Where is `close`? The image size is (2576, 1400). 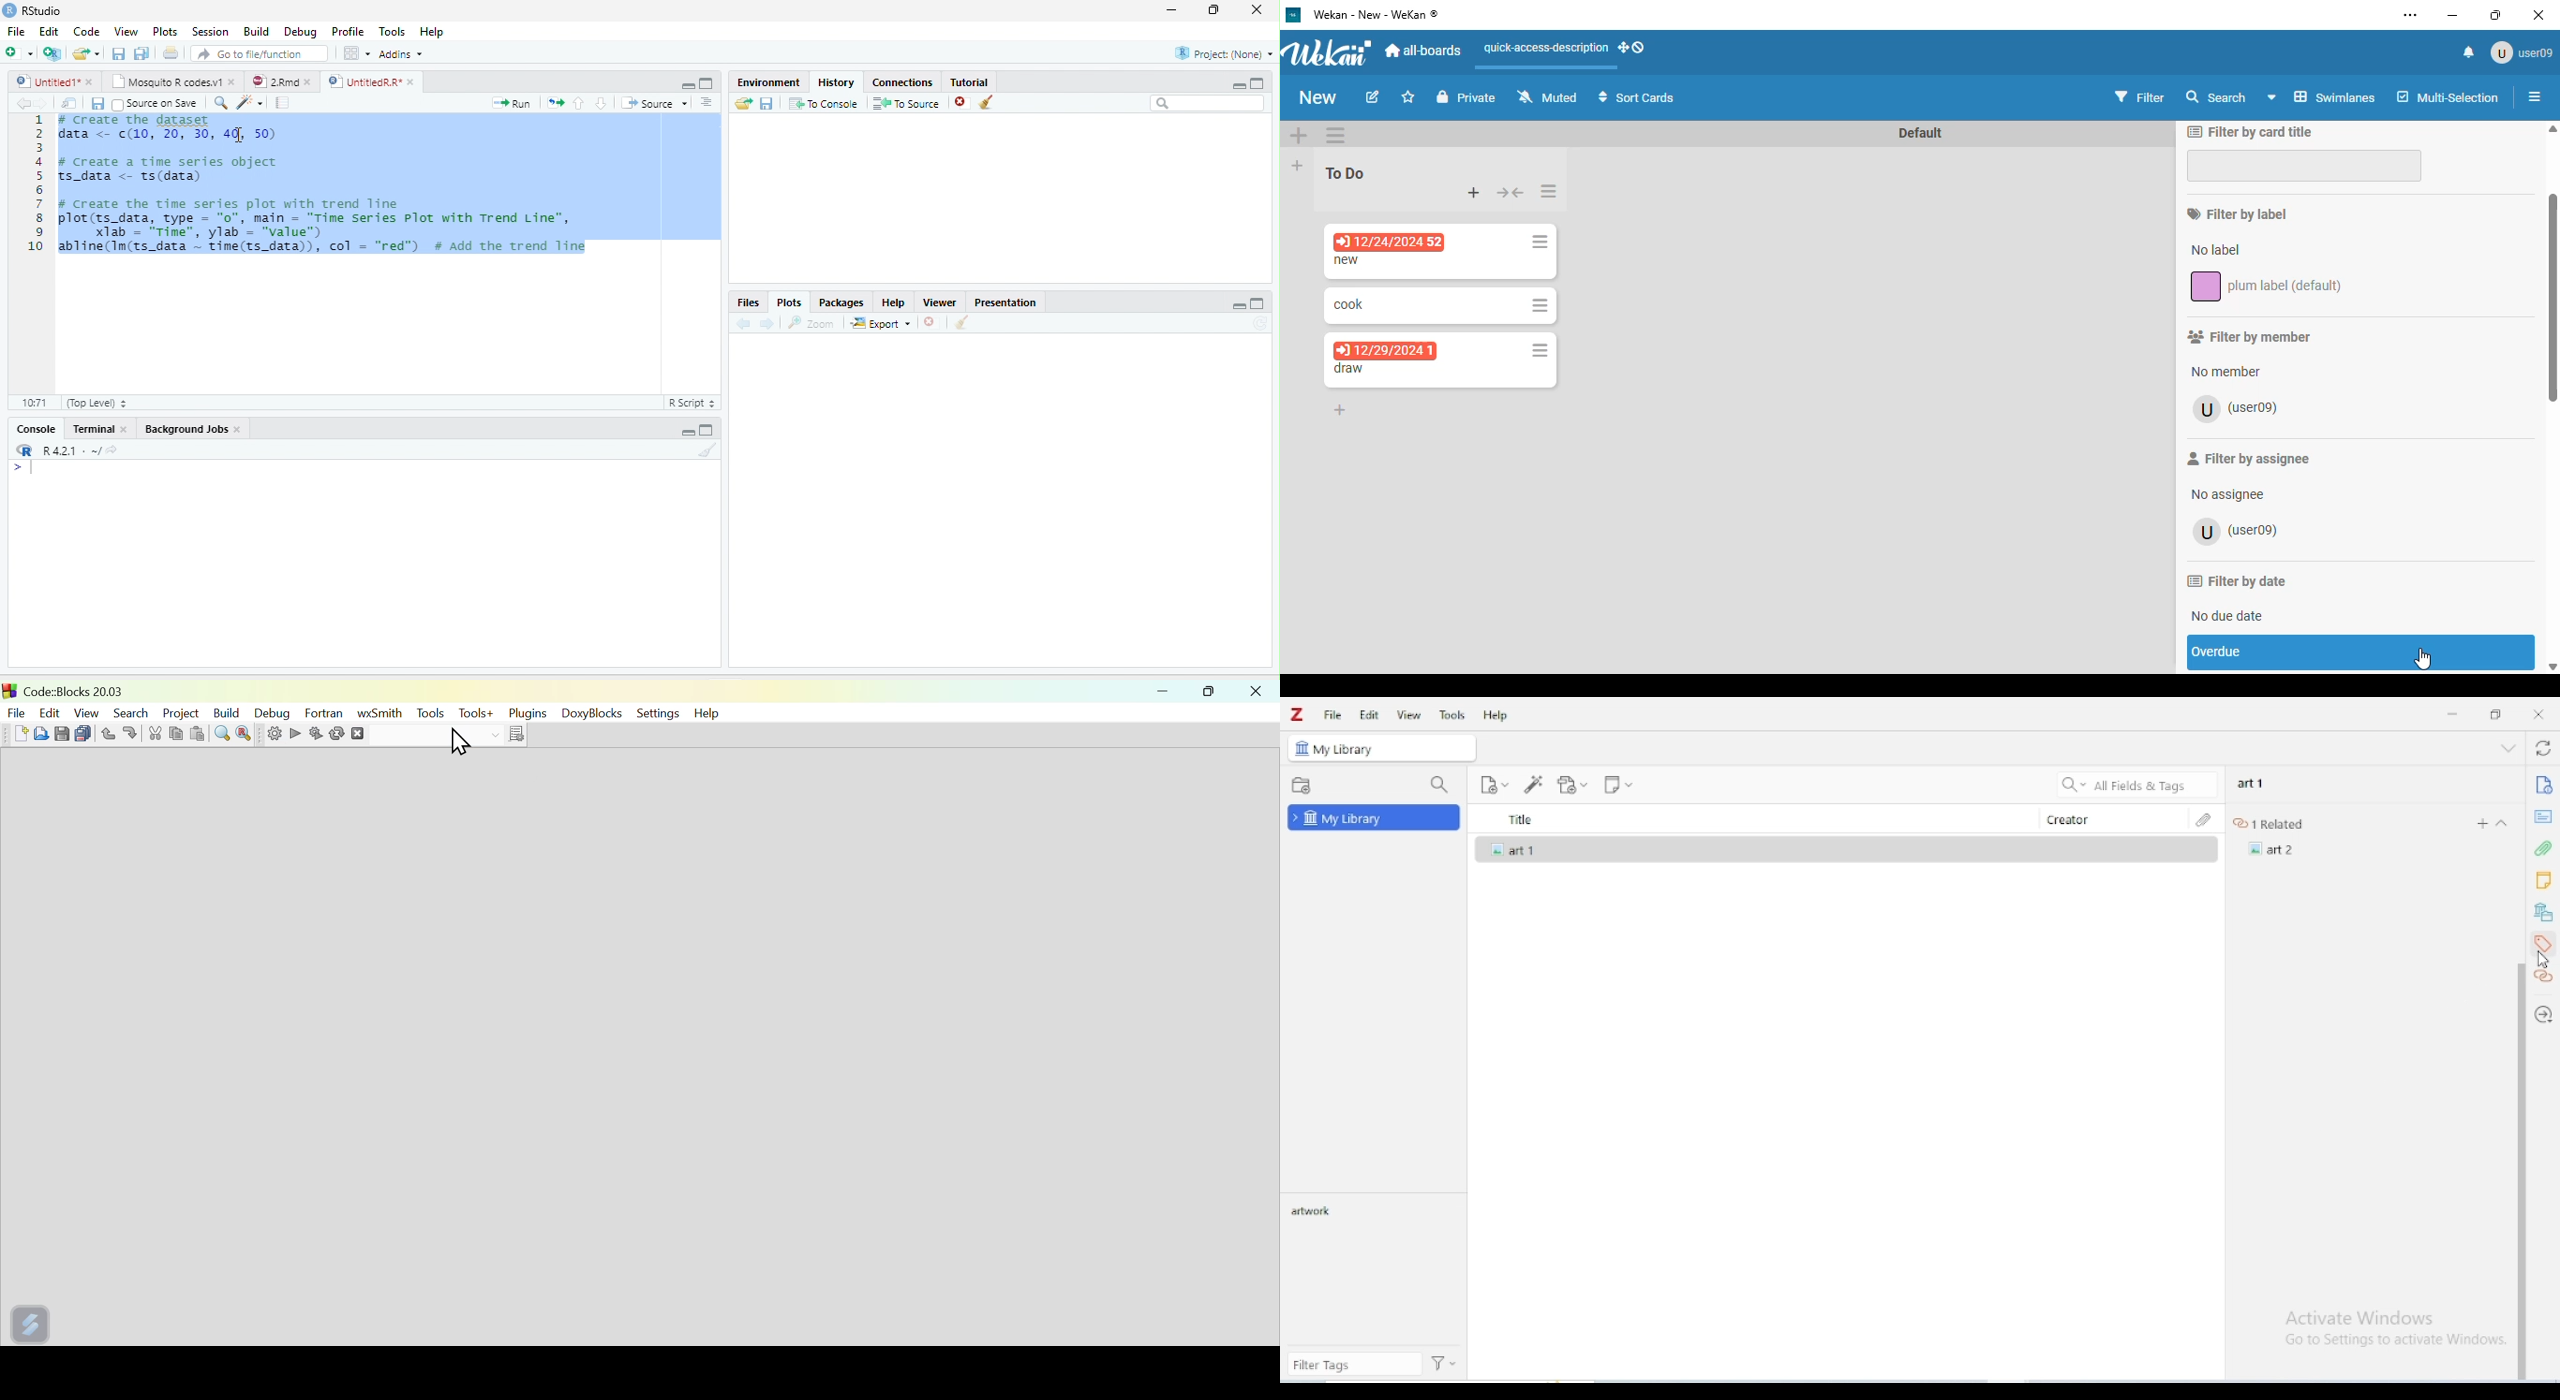
close is located at coordinates (410, 82).